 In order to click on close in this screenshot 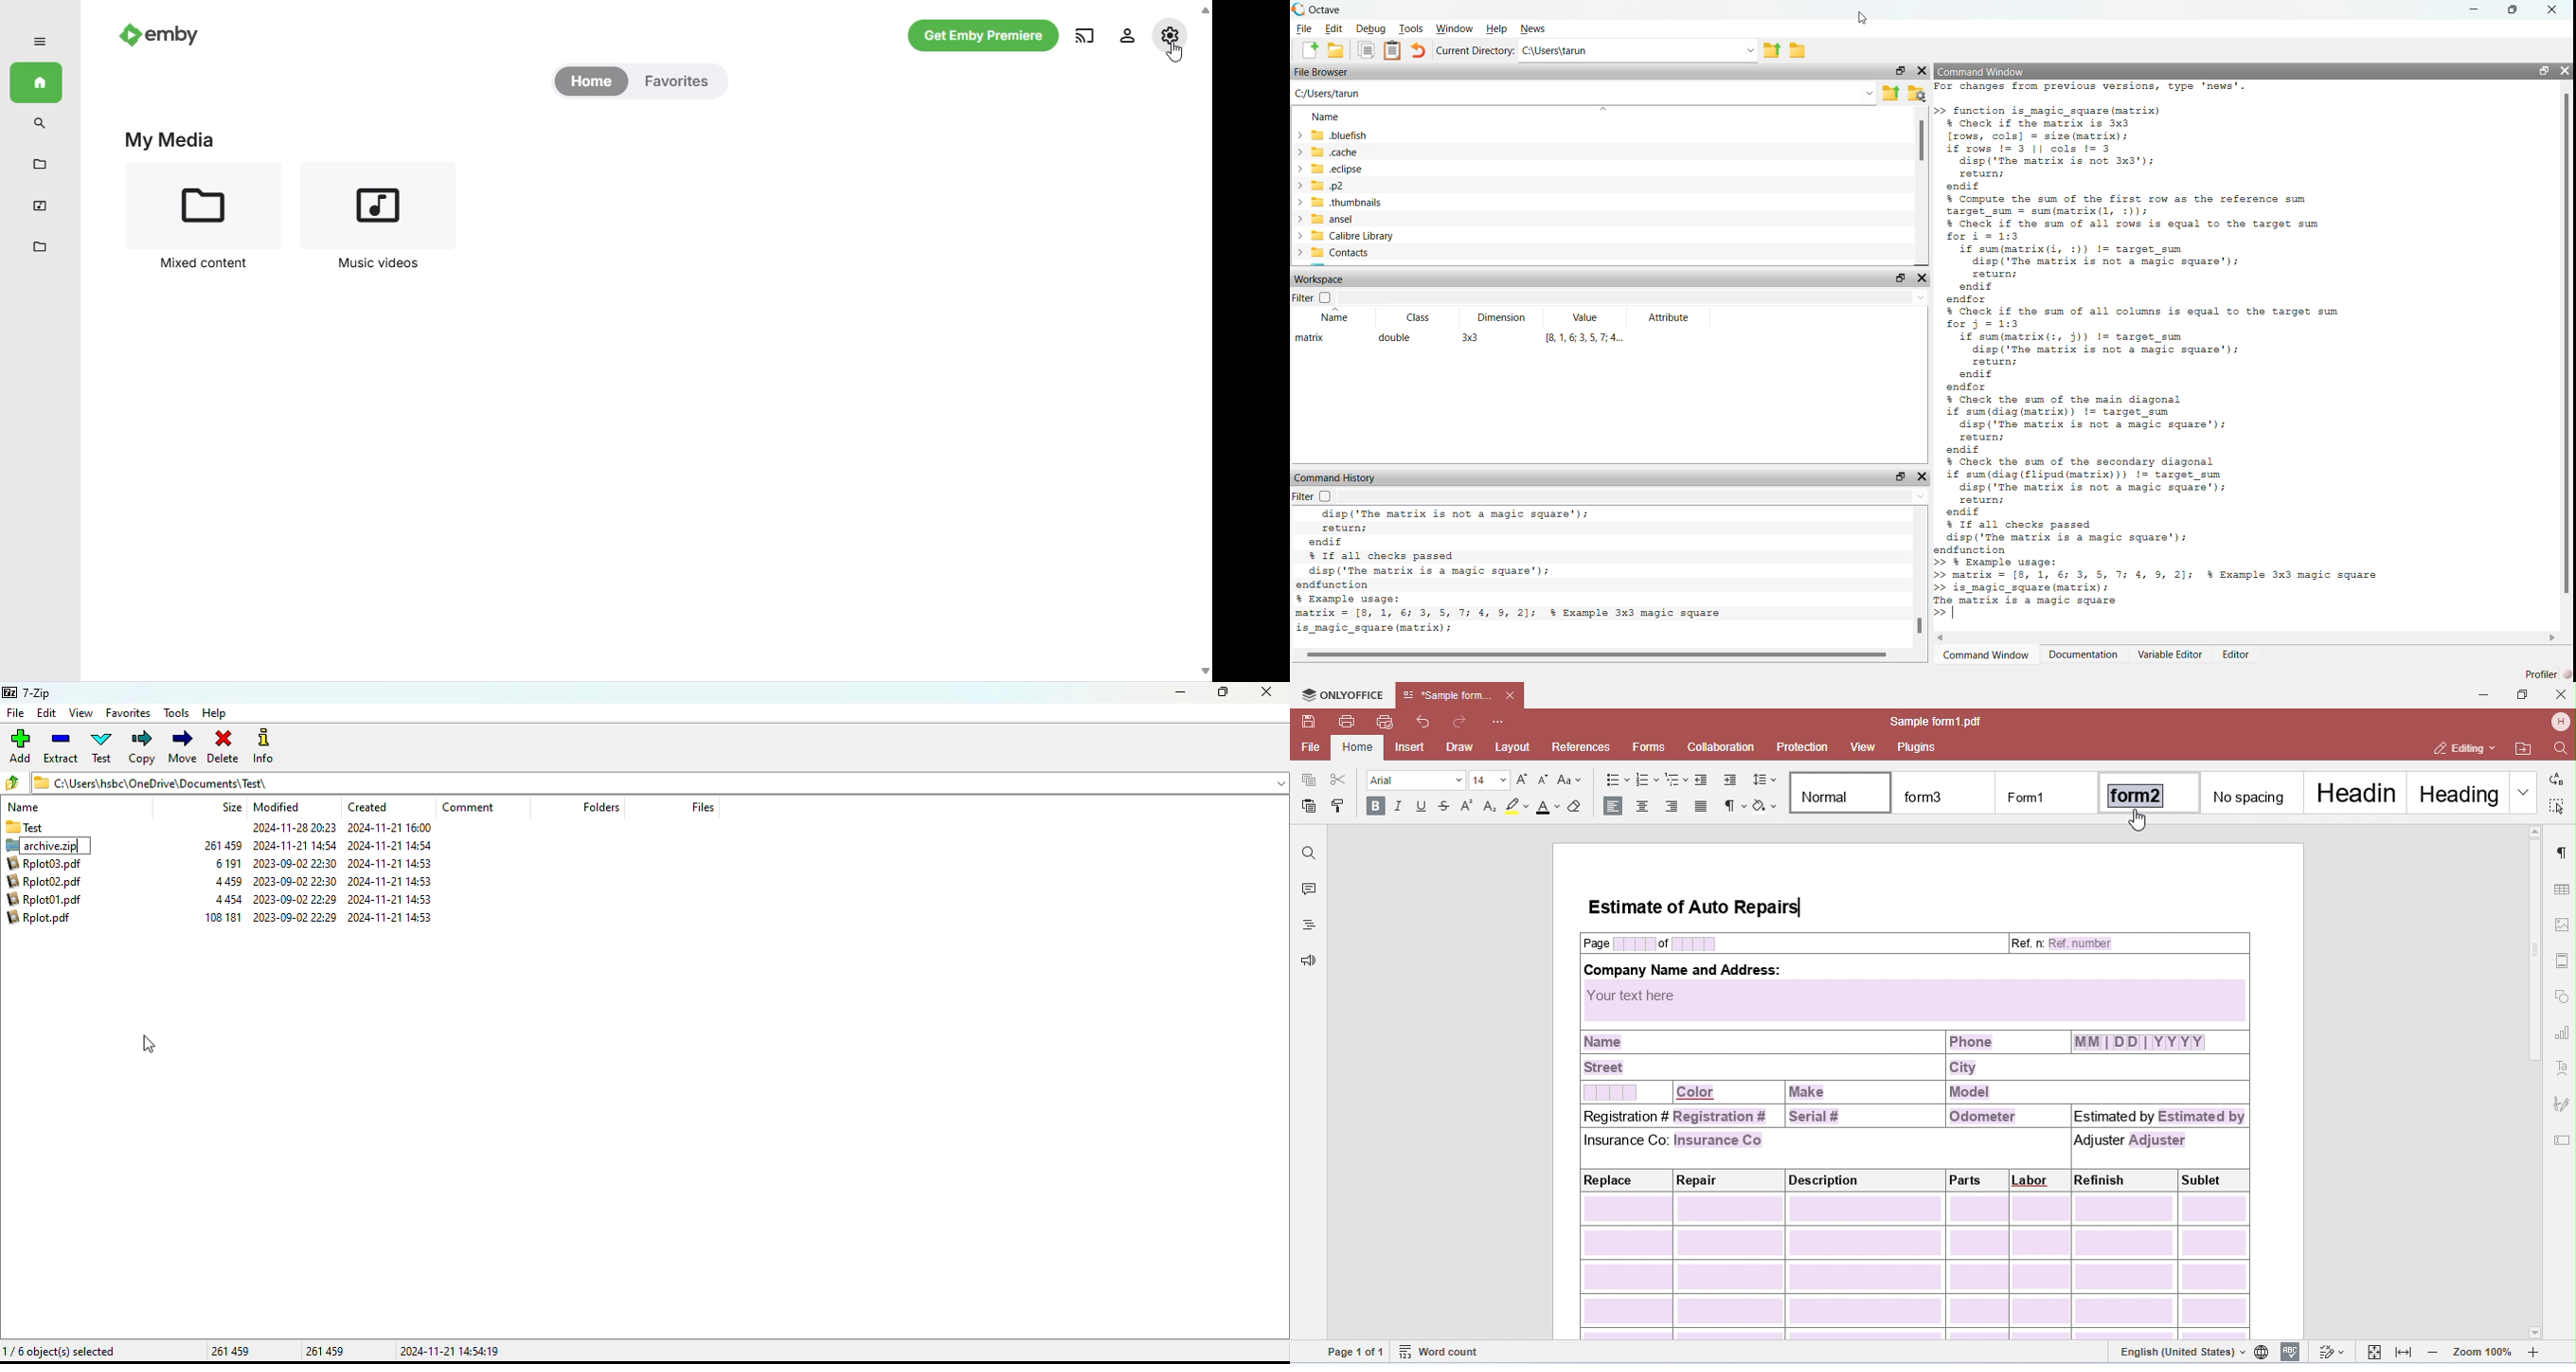, I will do `click(1266, 692)`.